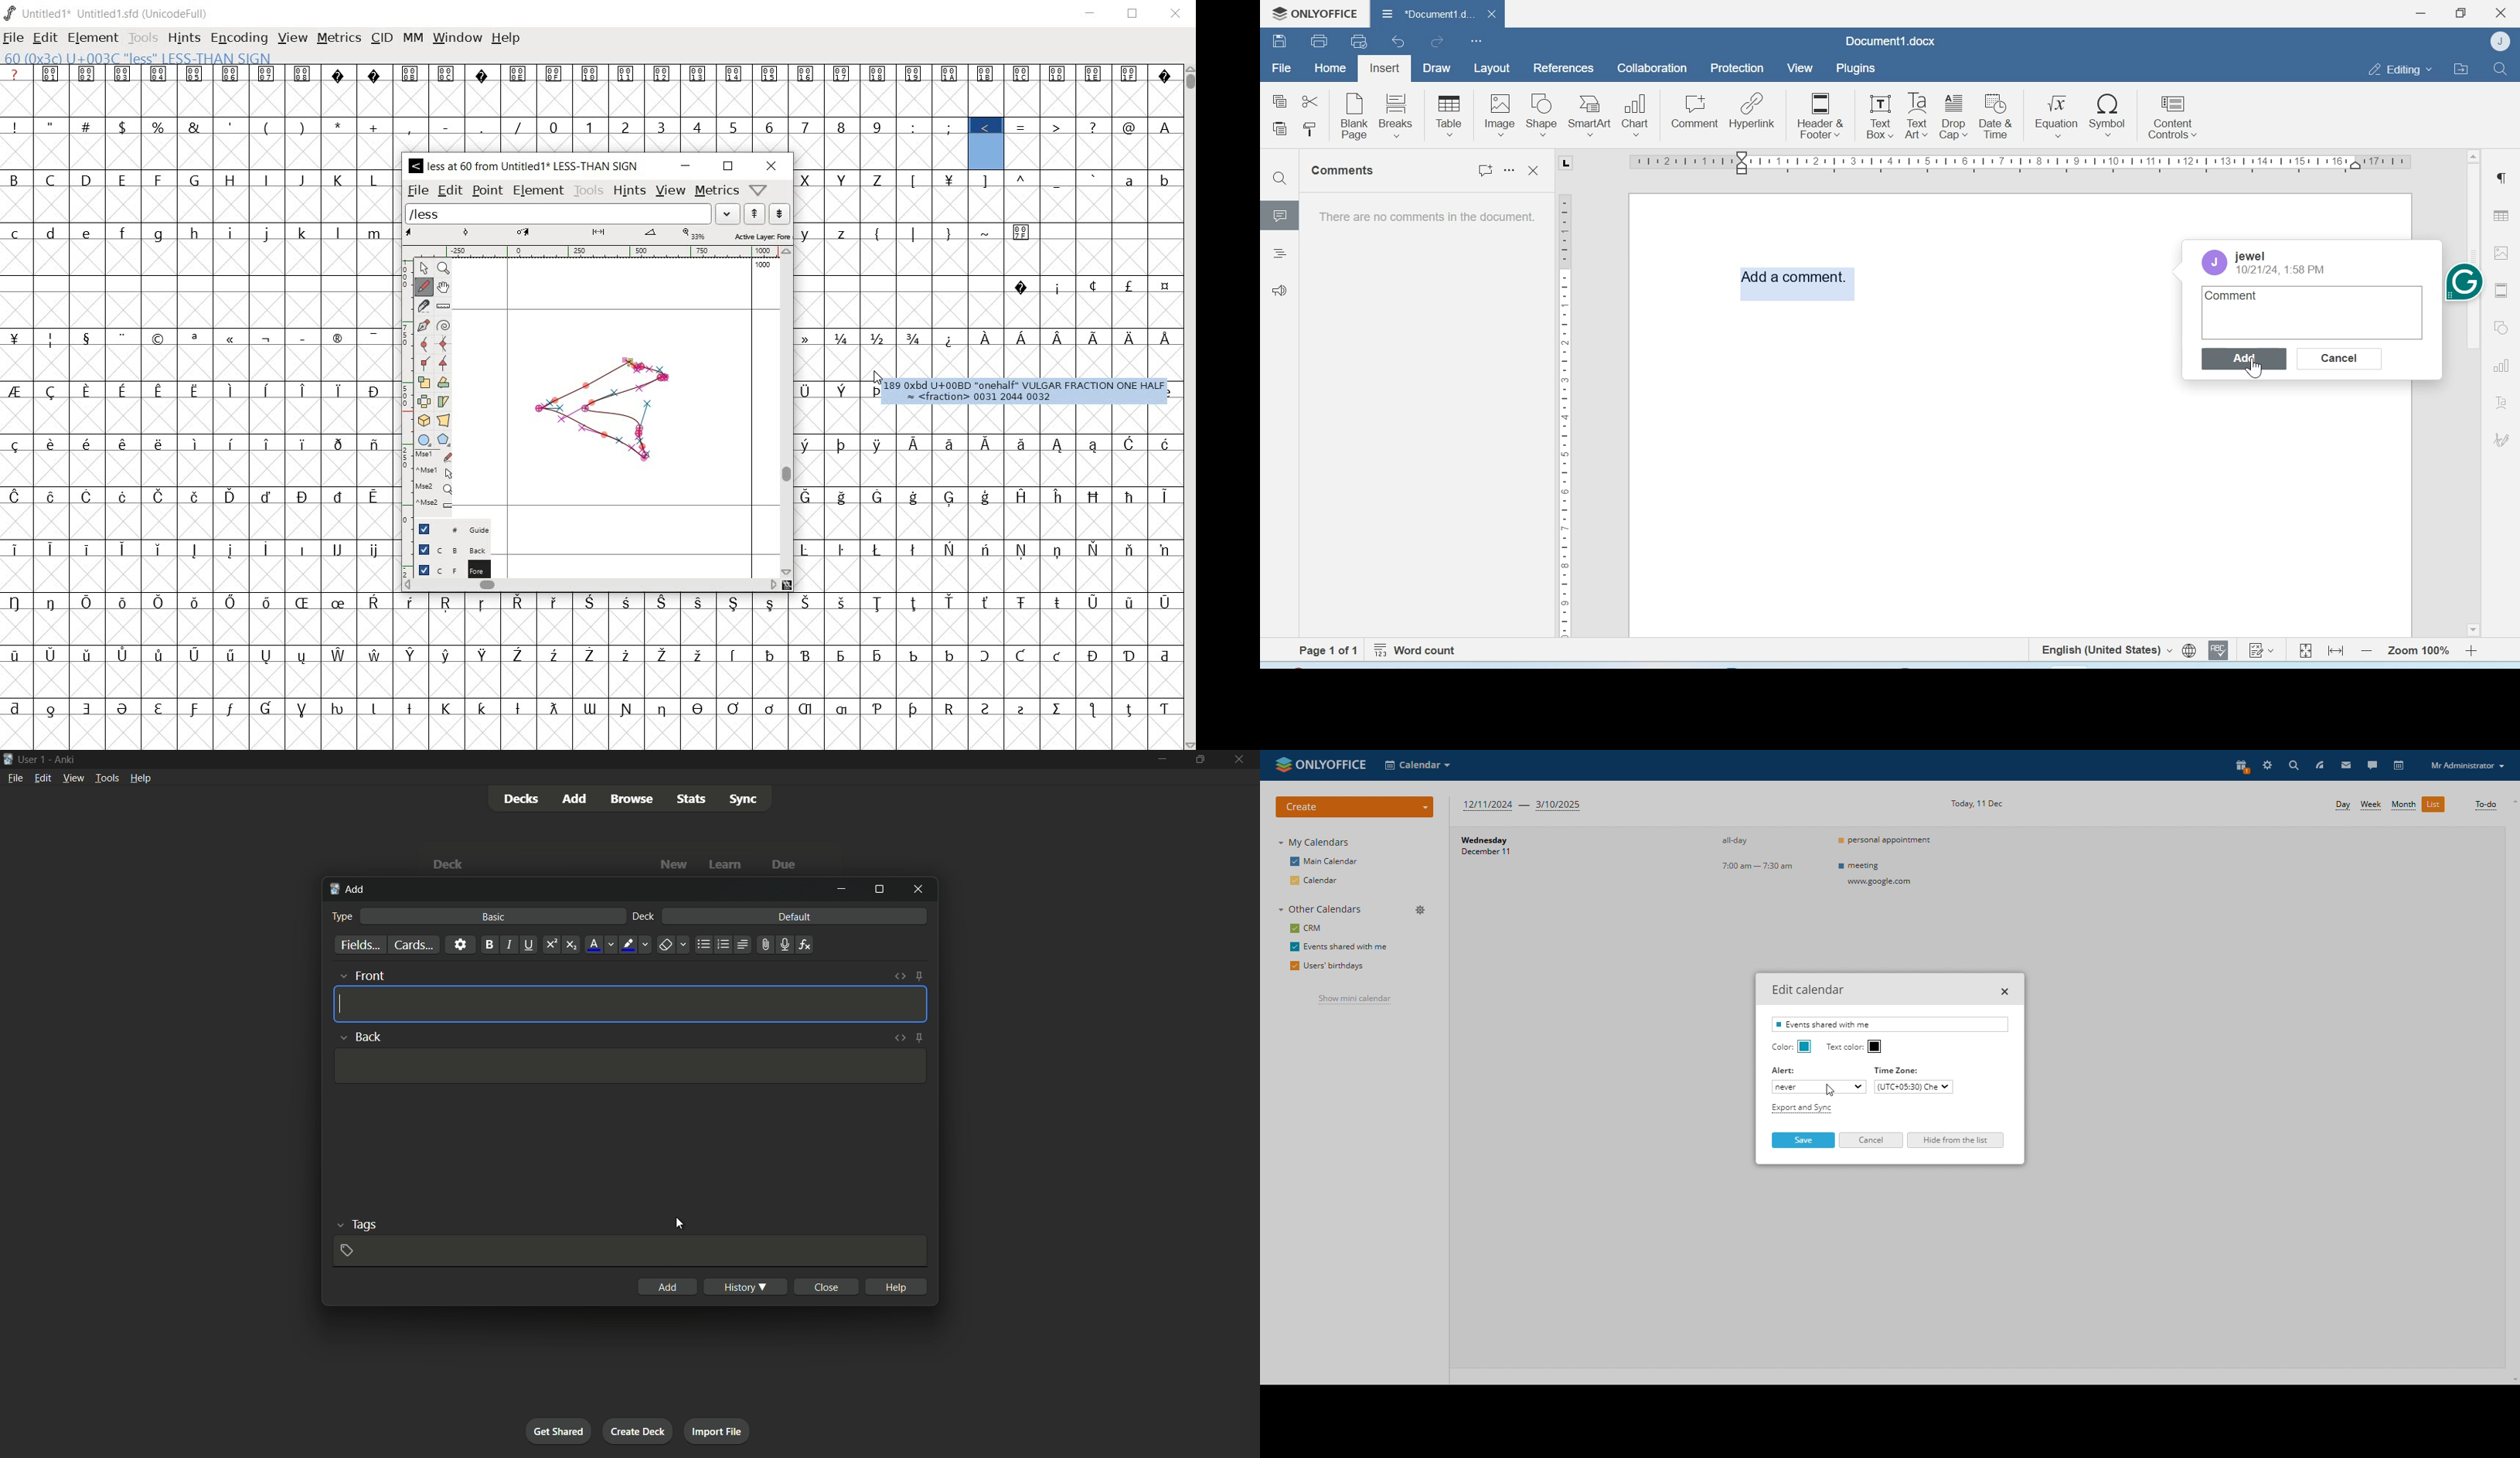 The width and height of the screenshot is (2520, 1484). Describe the element at coordinates (1359, 41) in the screenshot. I see `Quick print` at that location.